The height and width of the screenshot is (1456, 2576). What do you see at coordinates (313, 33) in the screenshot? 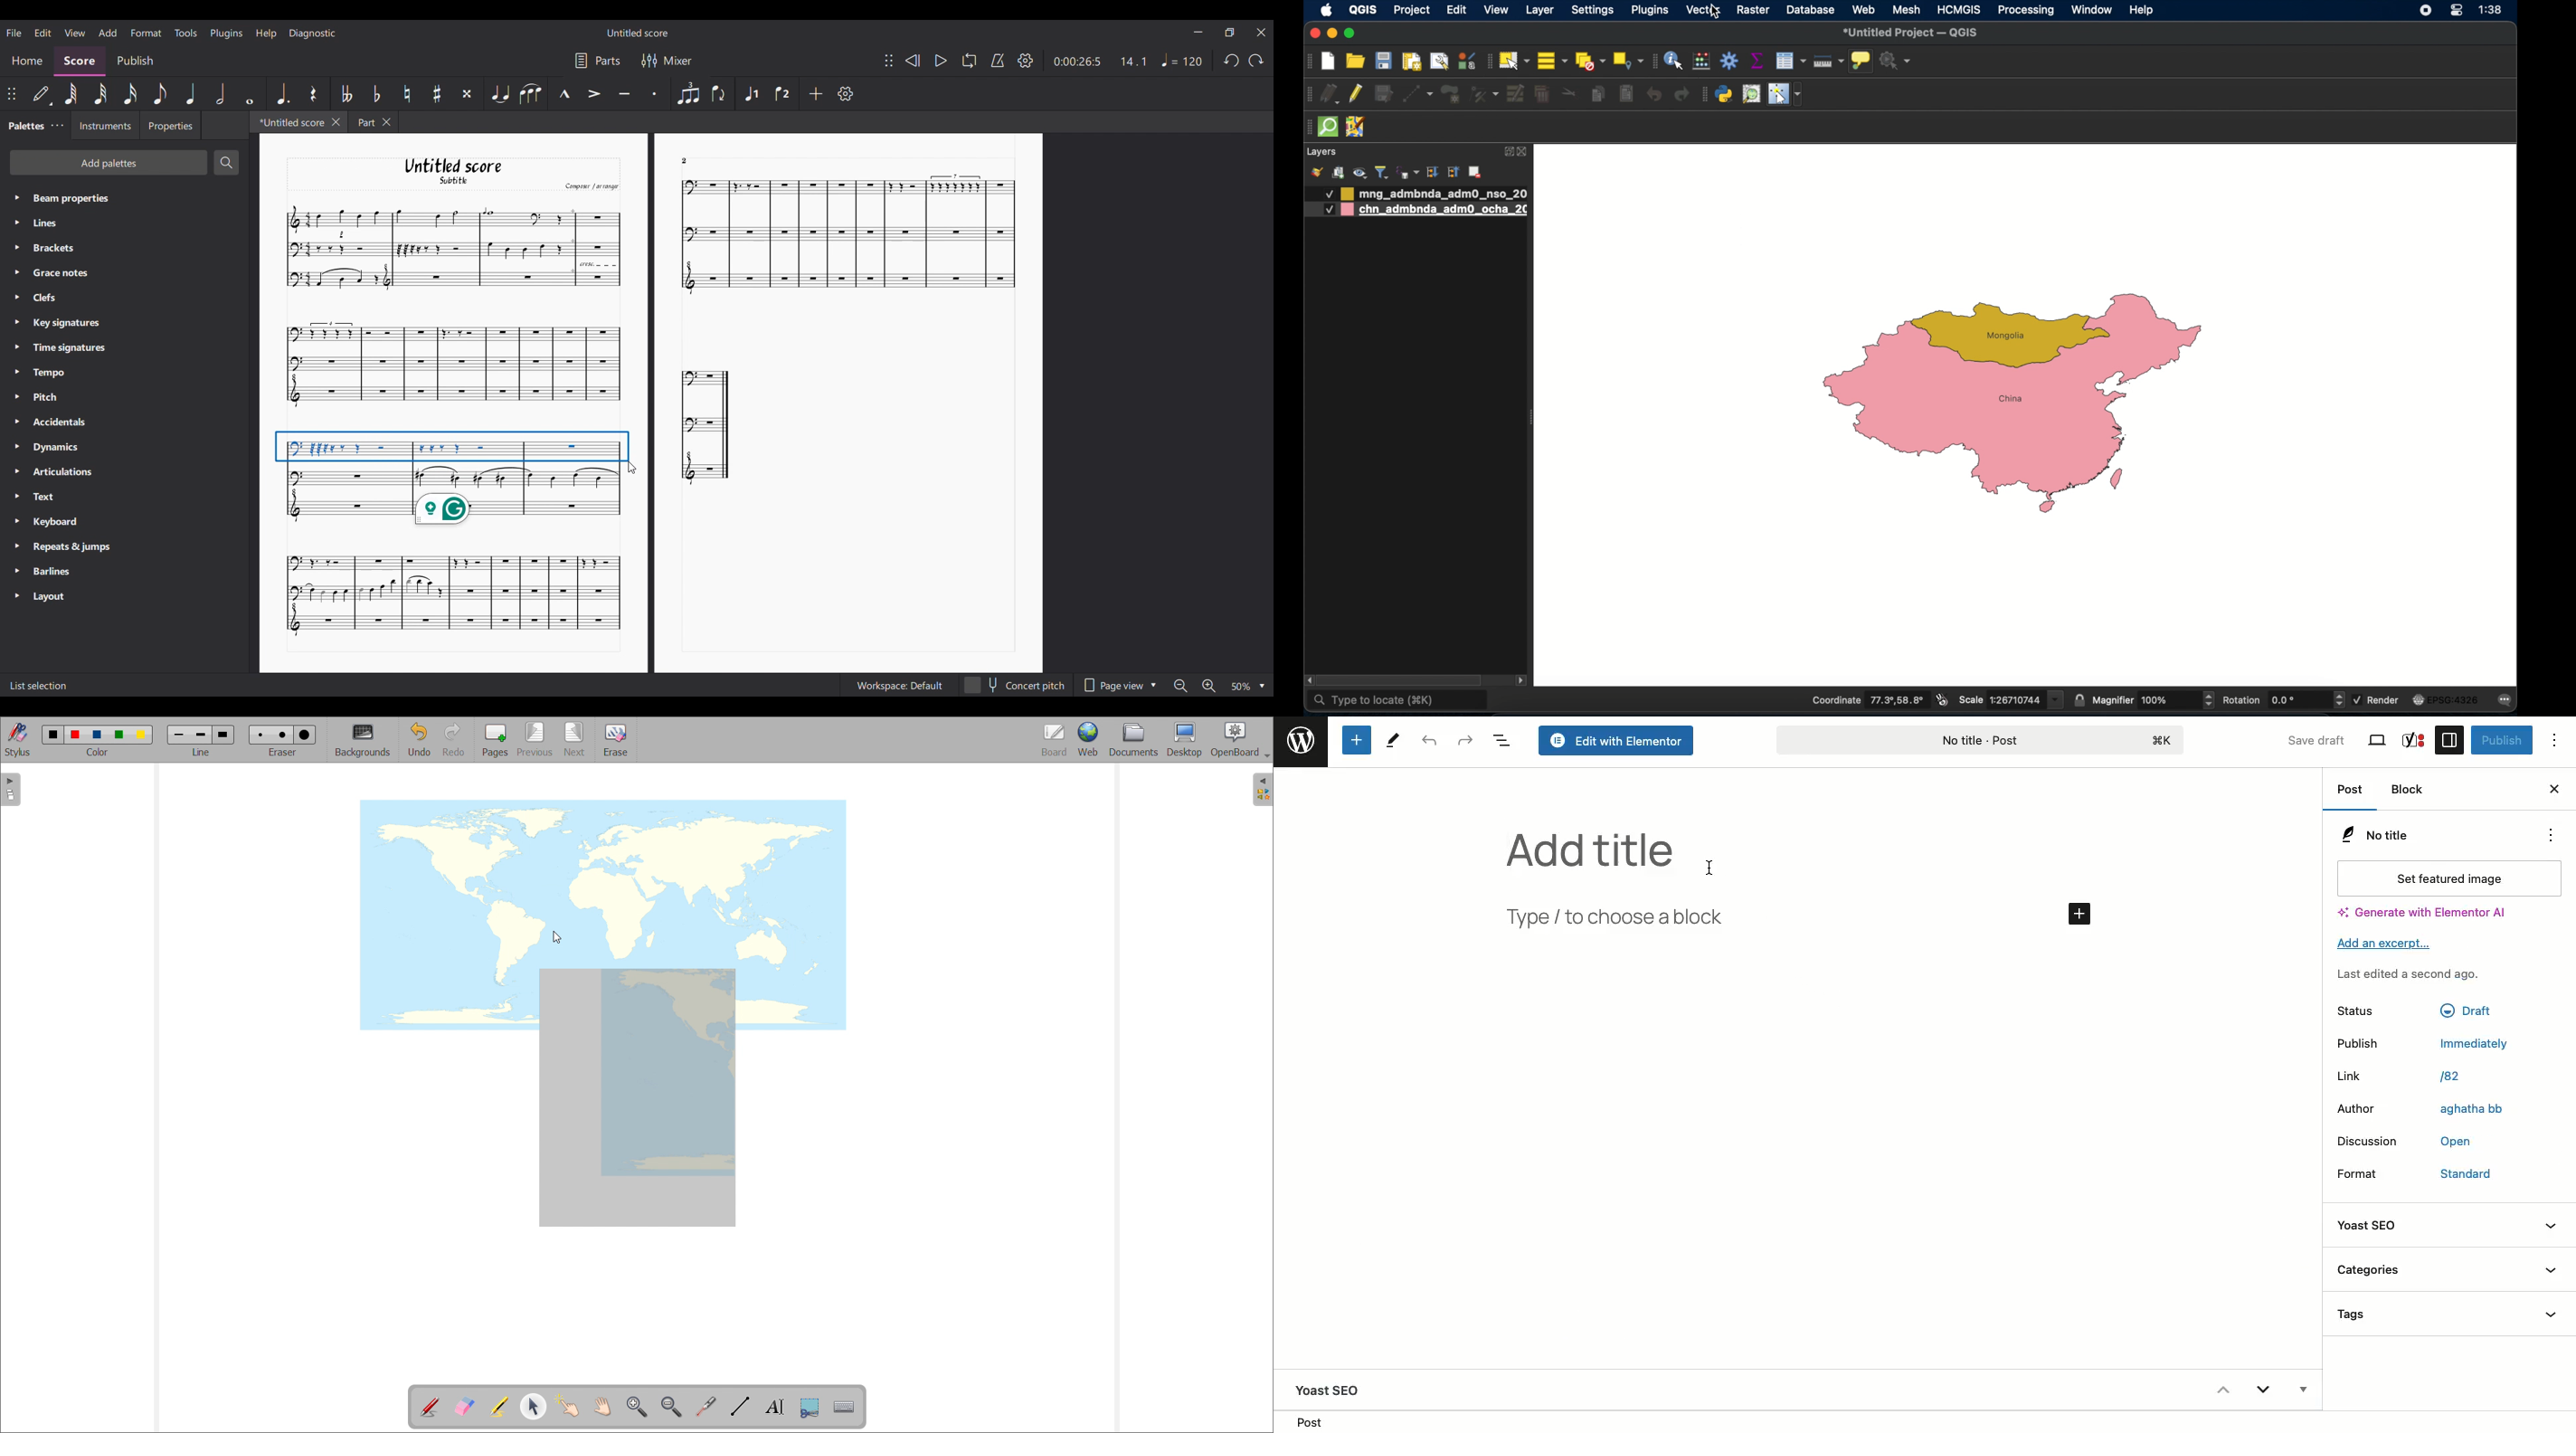
I see `Diagnostic menu` at bounding box center [313, 33].